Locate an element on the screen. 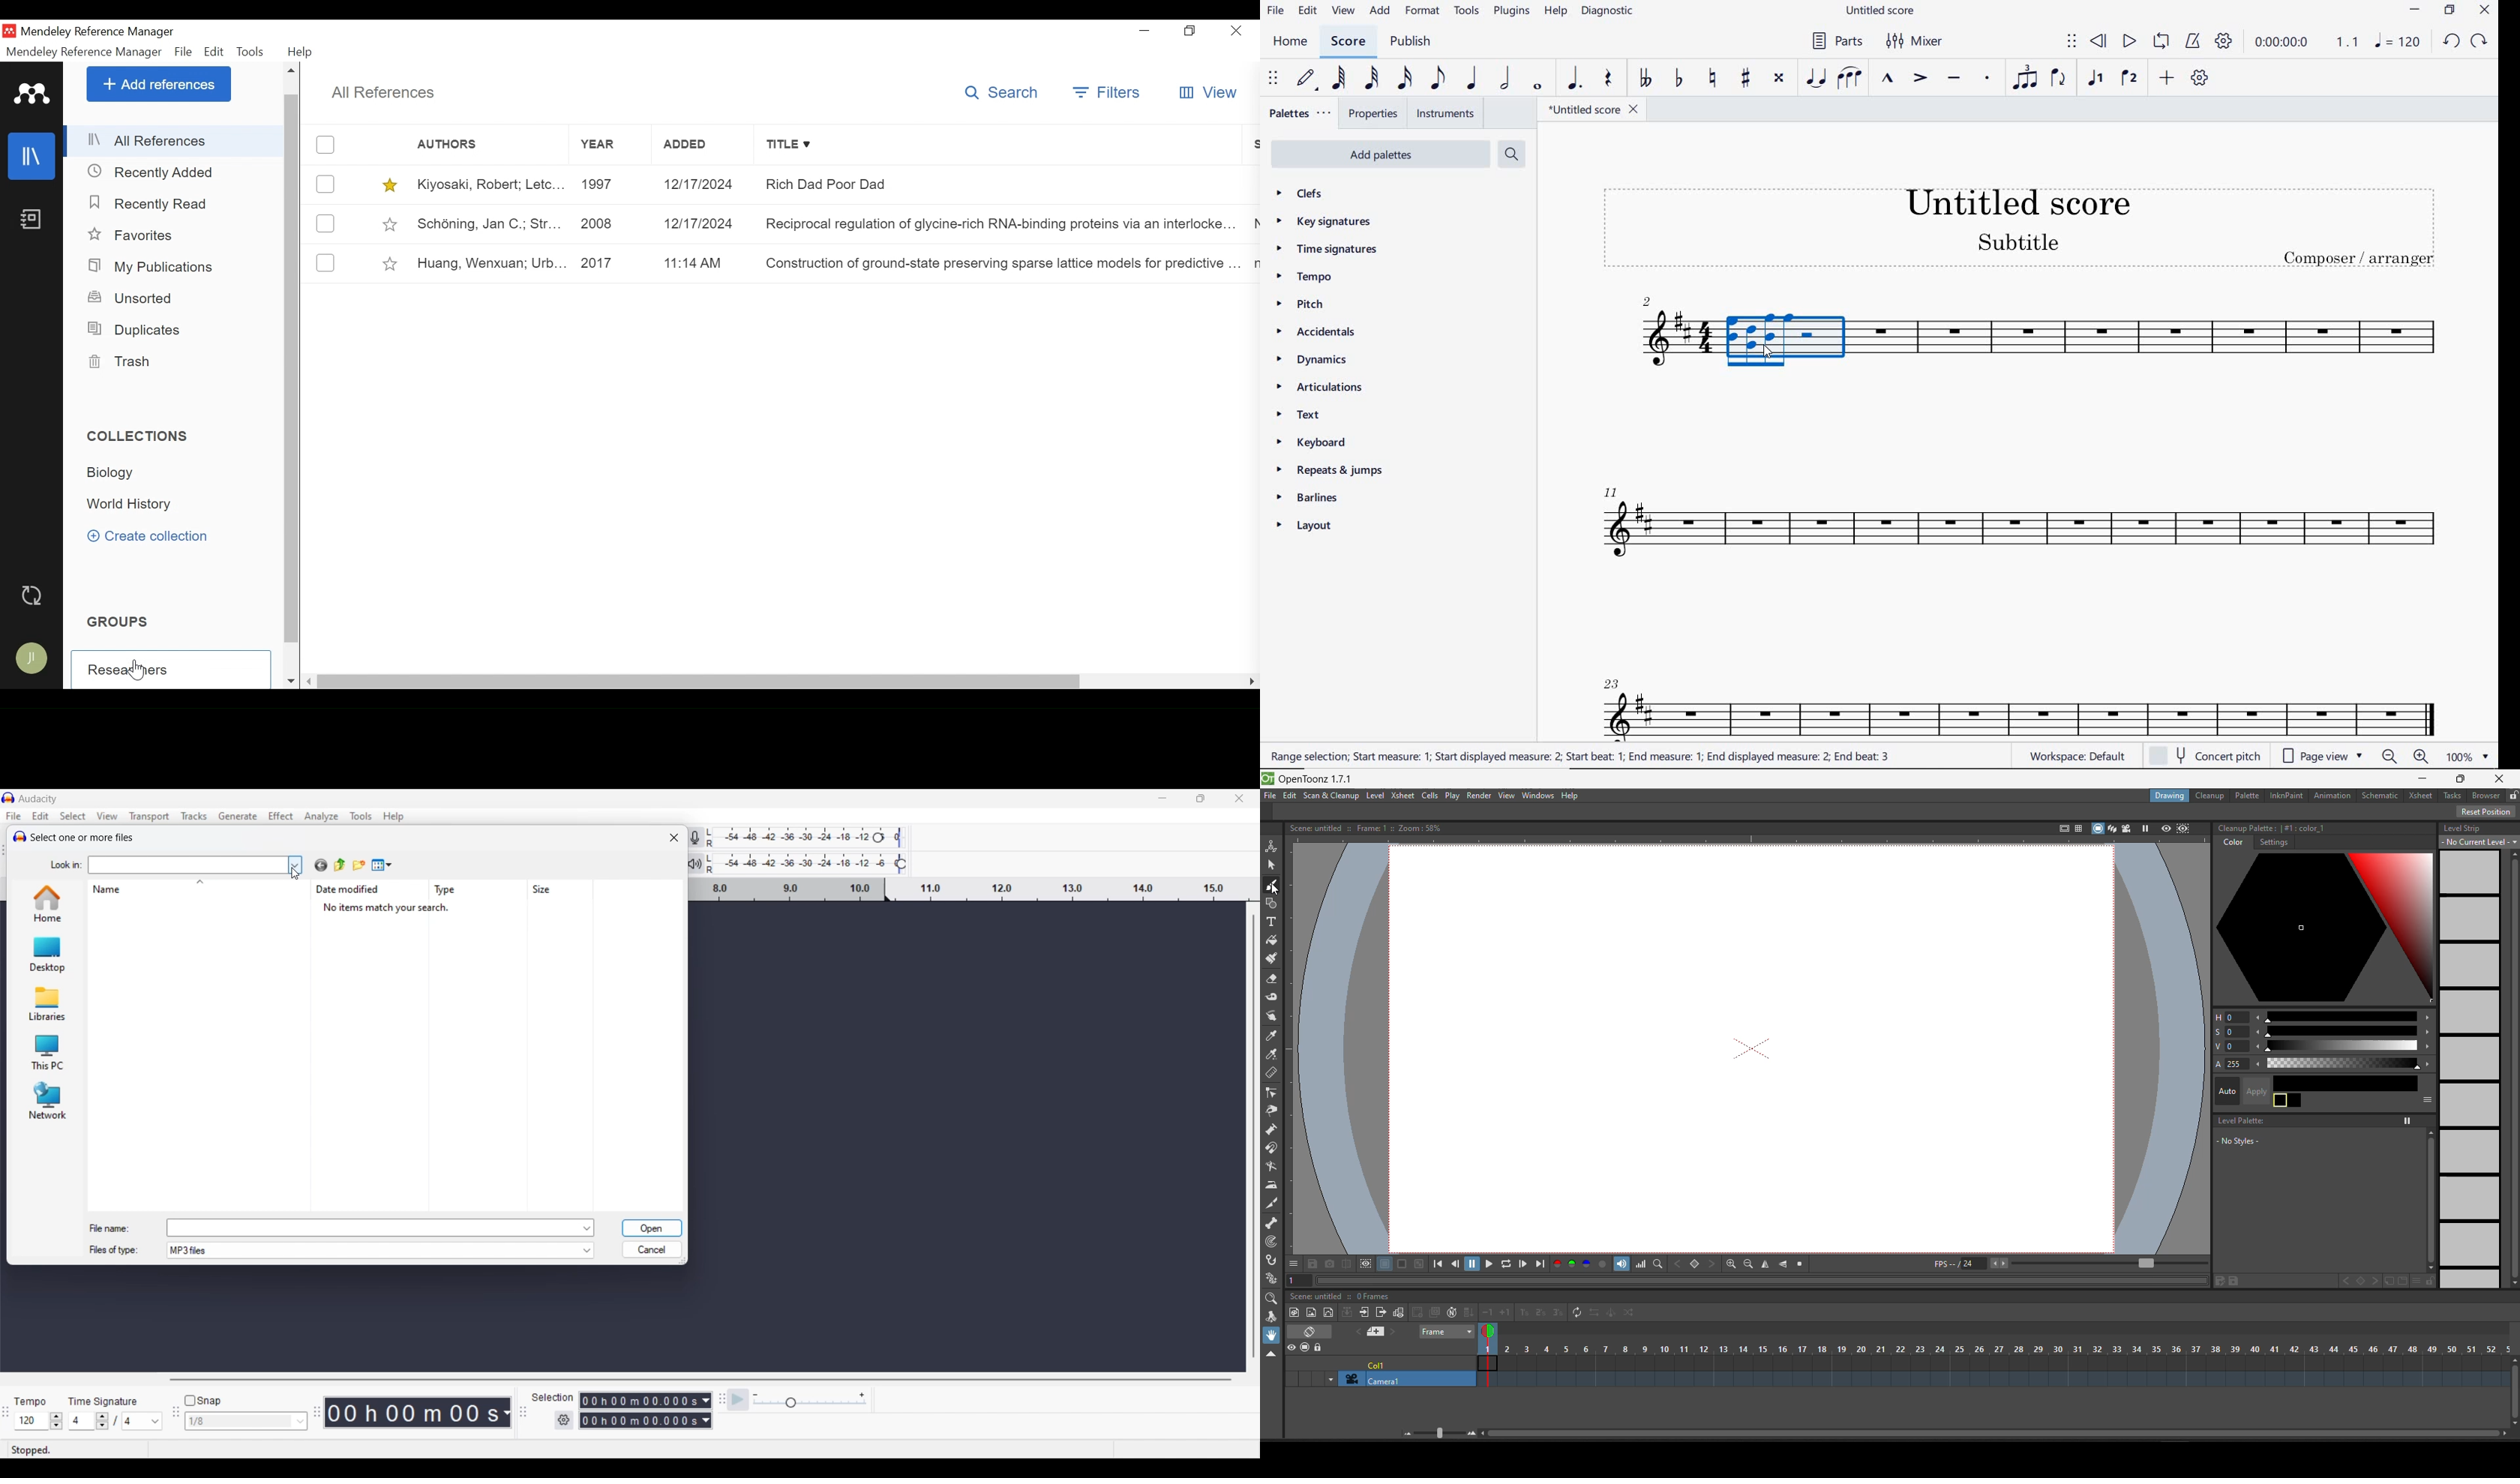 The image size is (2520, 1484). METRONOME is located at coordinates (2192, 41).